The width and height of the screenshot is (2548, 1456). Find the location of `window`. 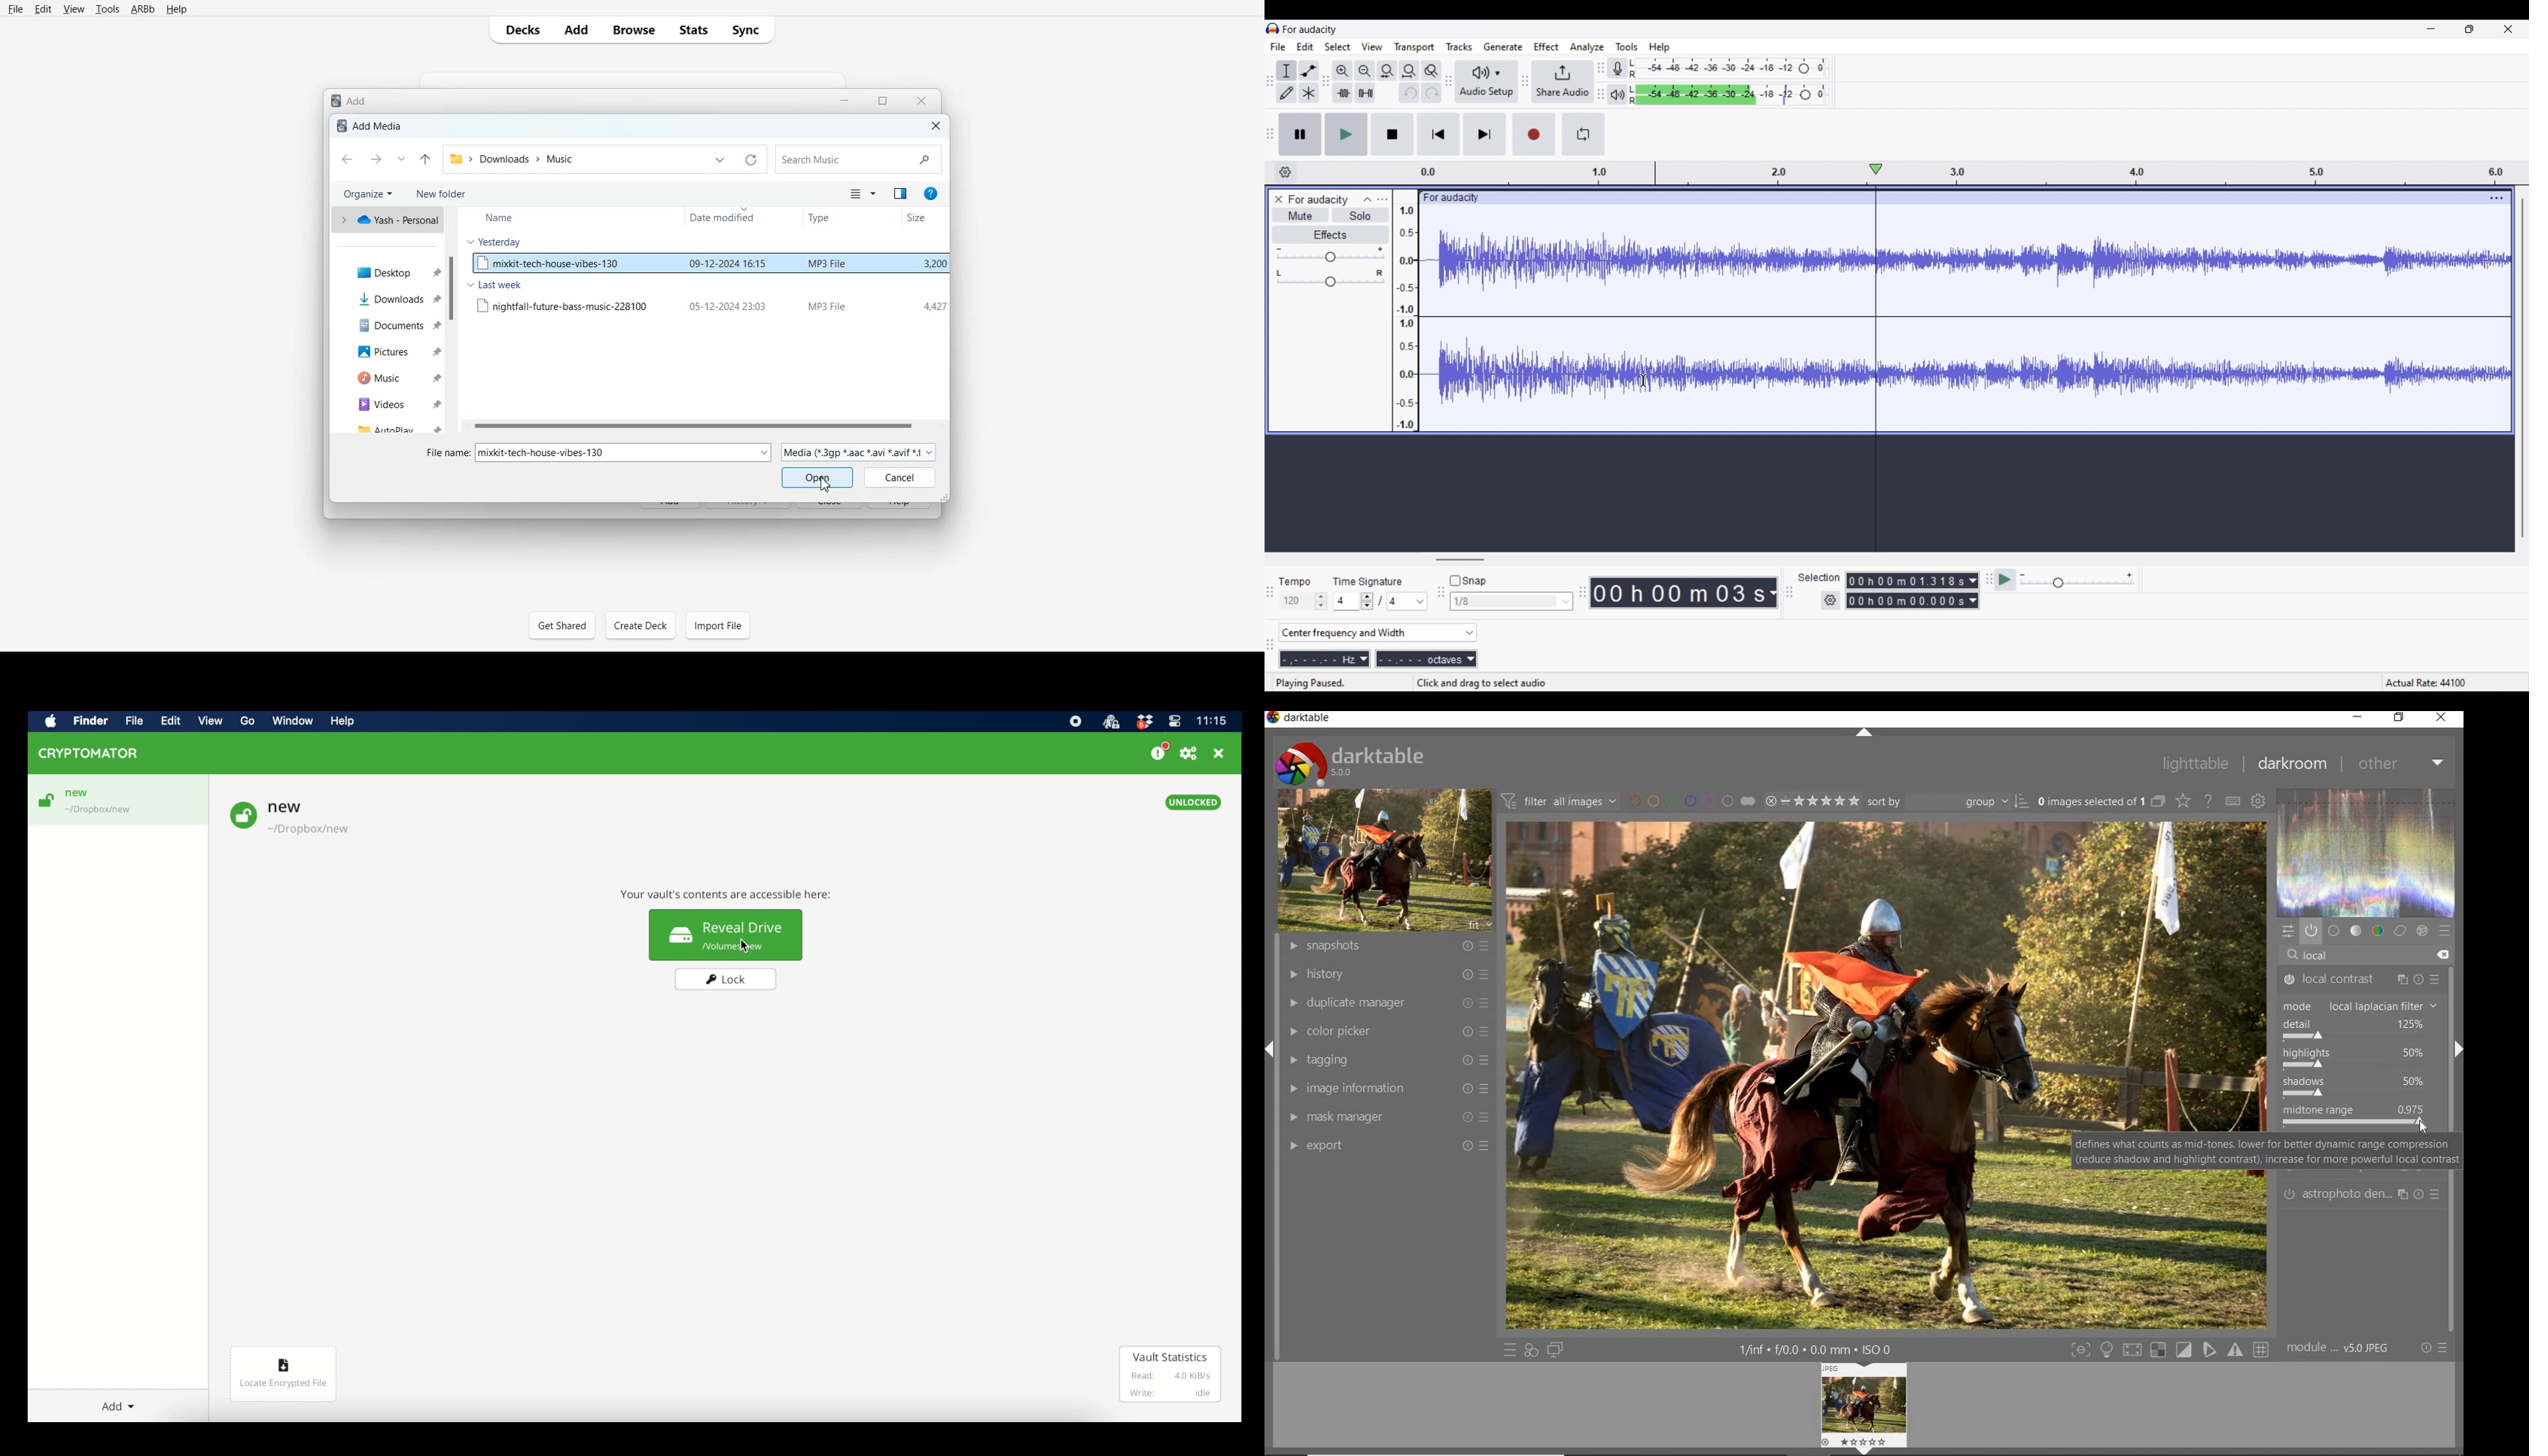

window is located at coordinates (292, 720).